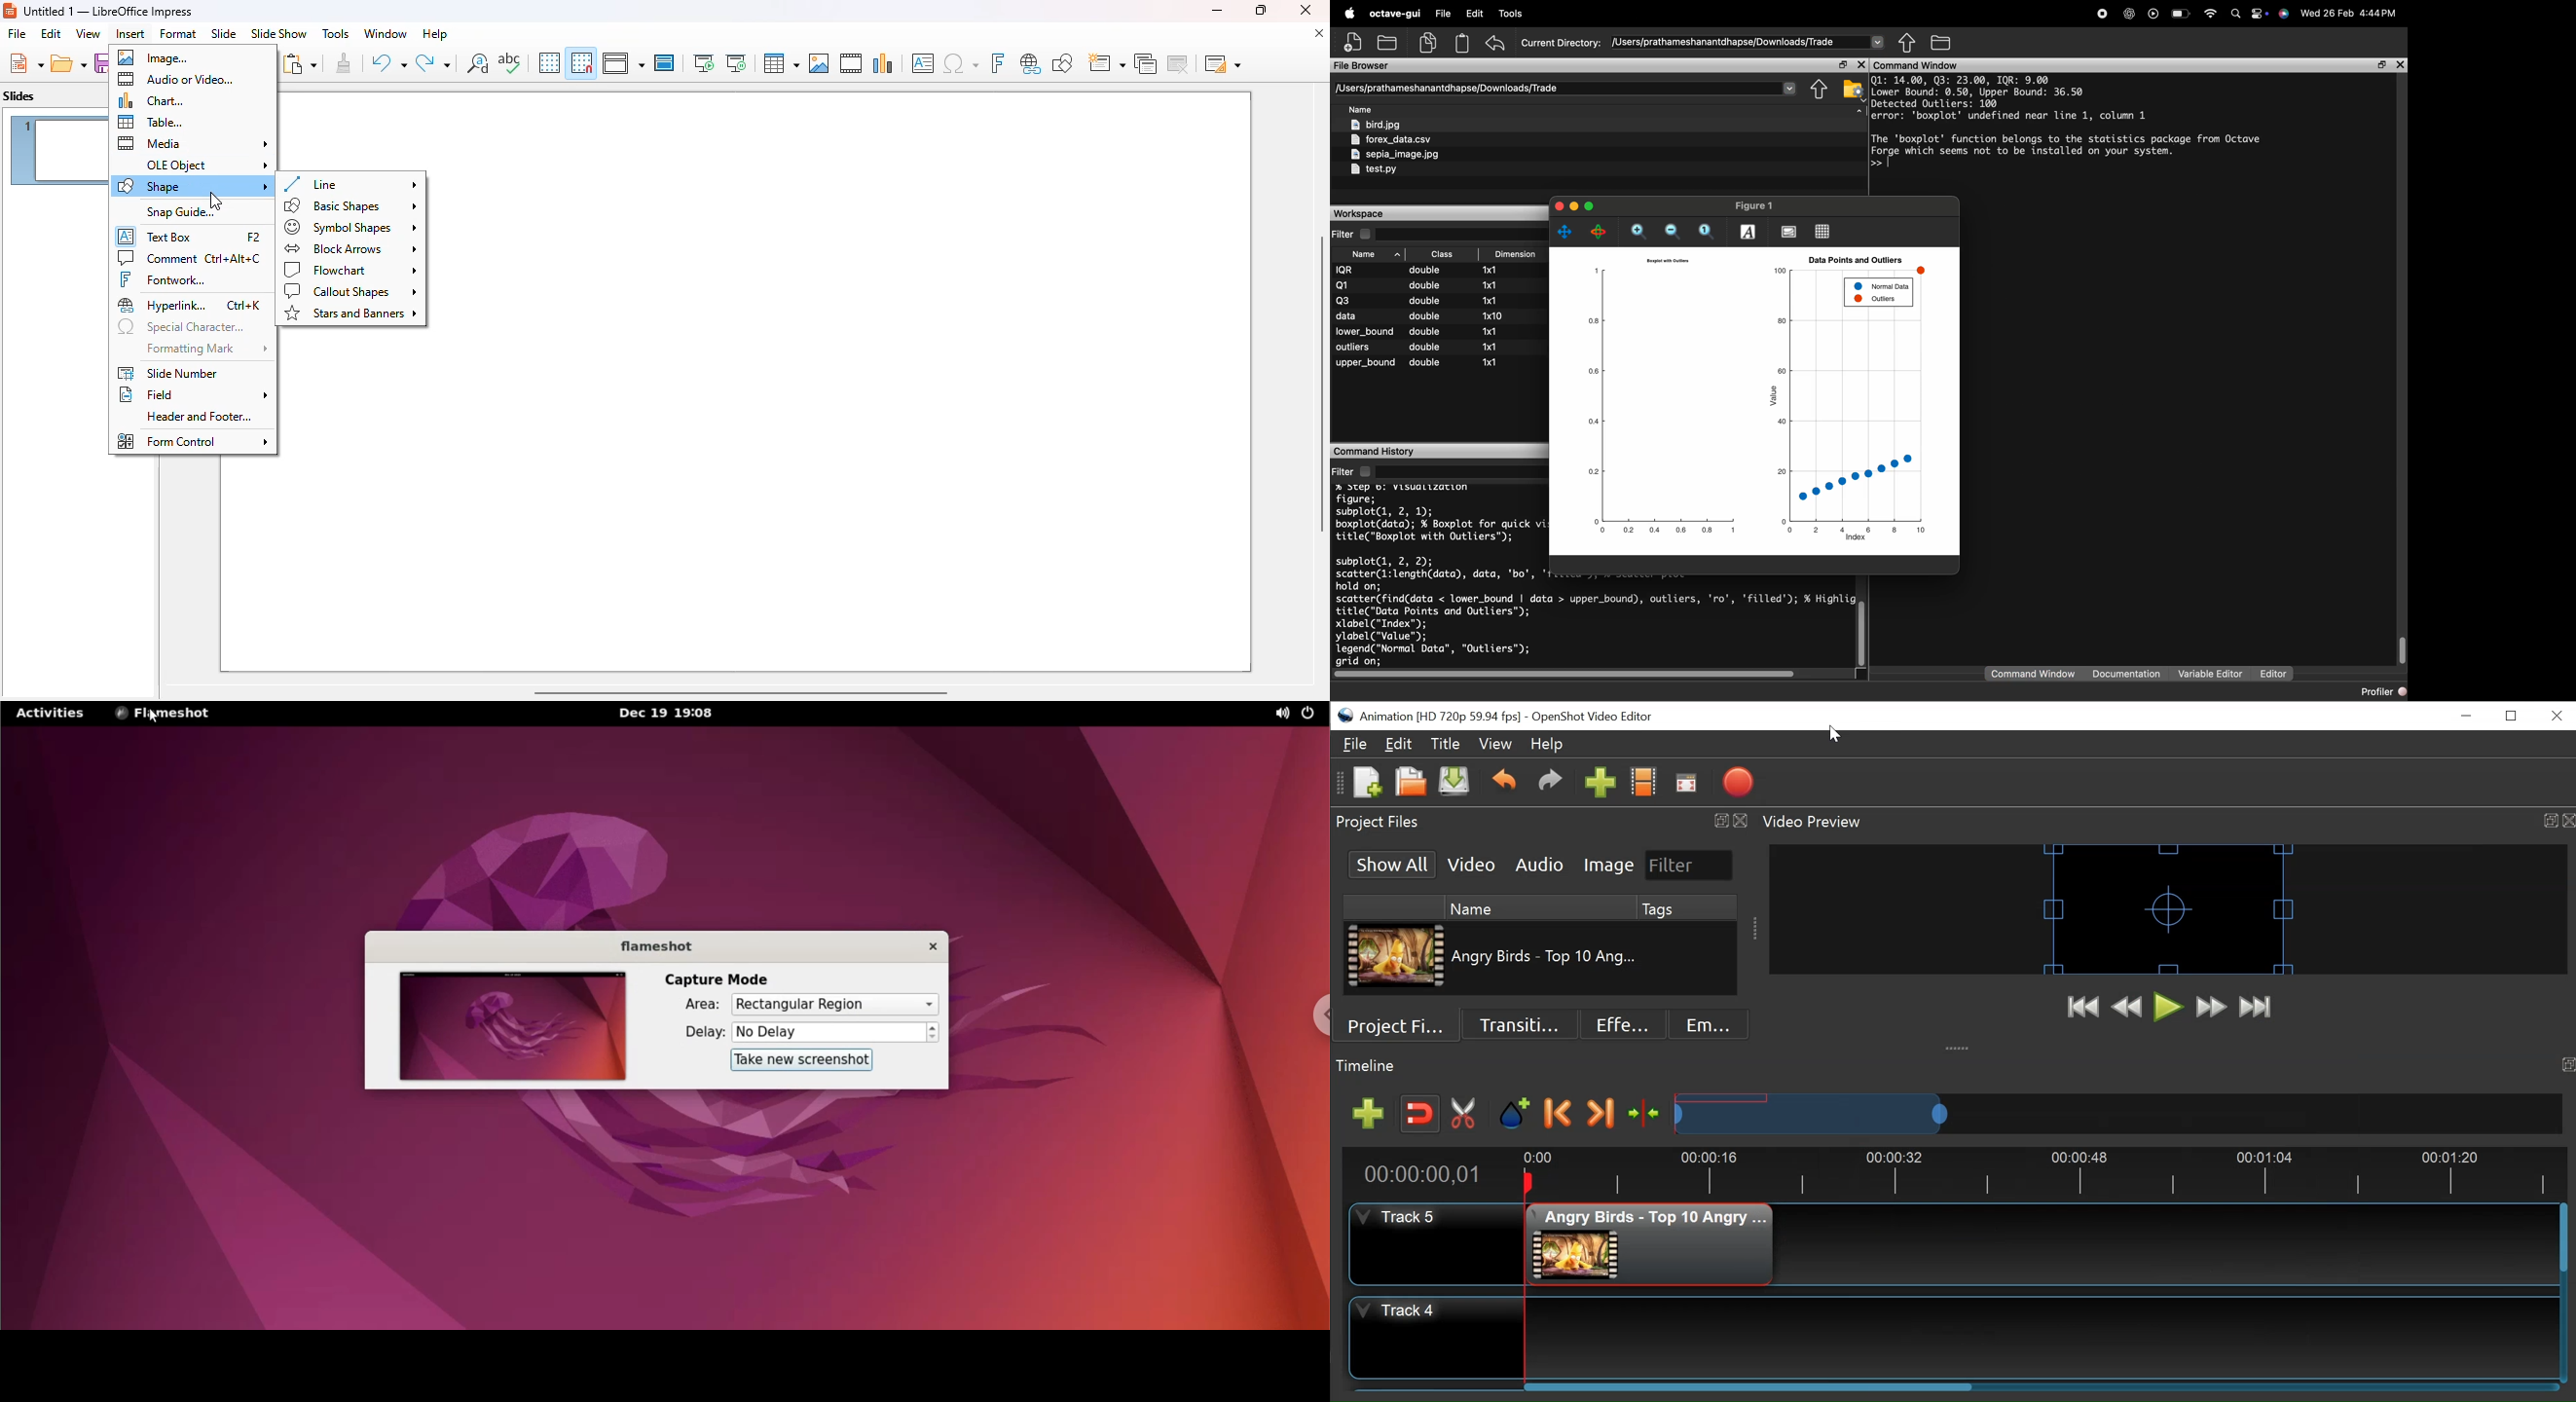  I want to click on audio or video, so click(176, 79).